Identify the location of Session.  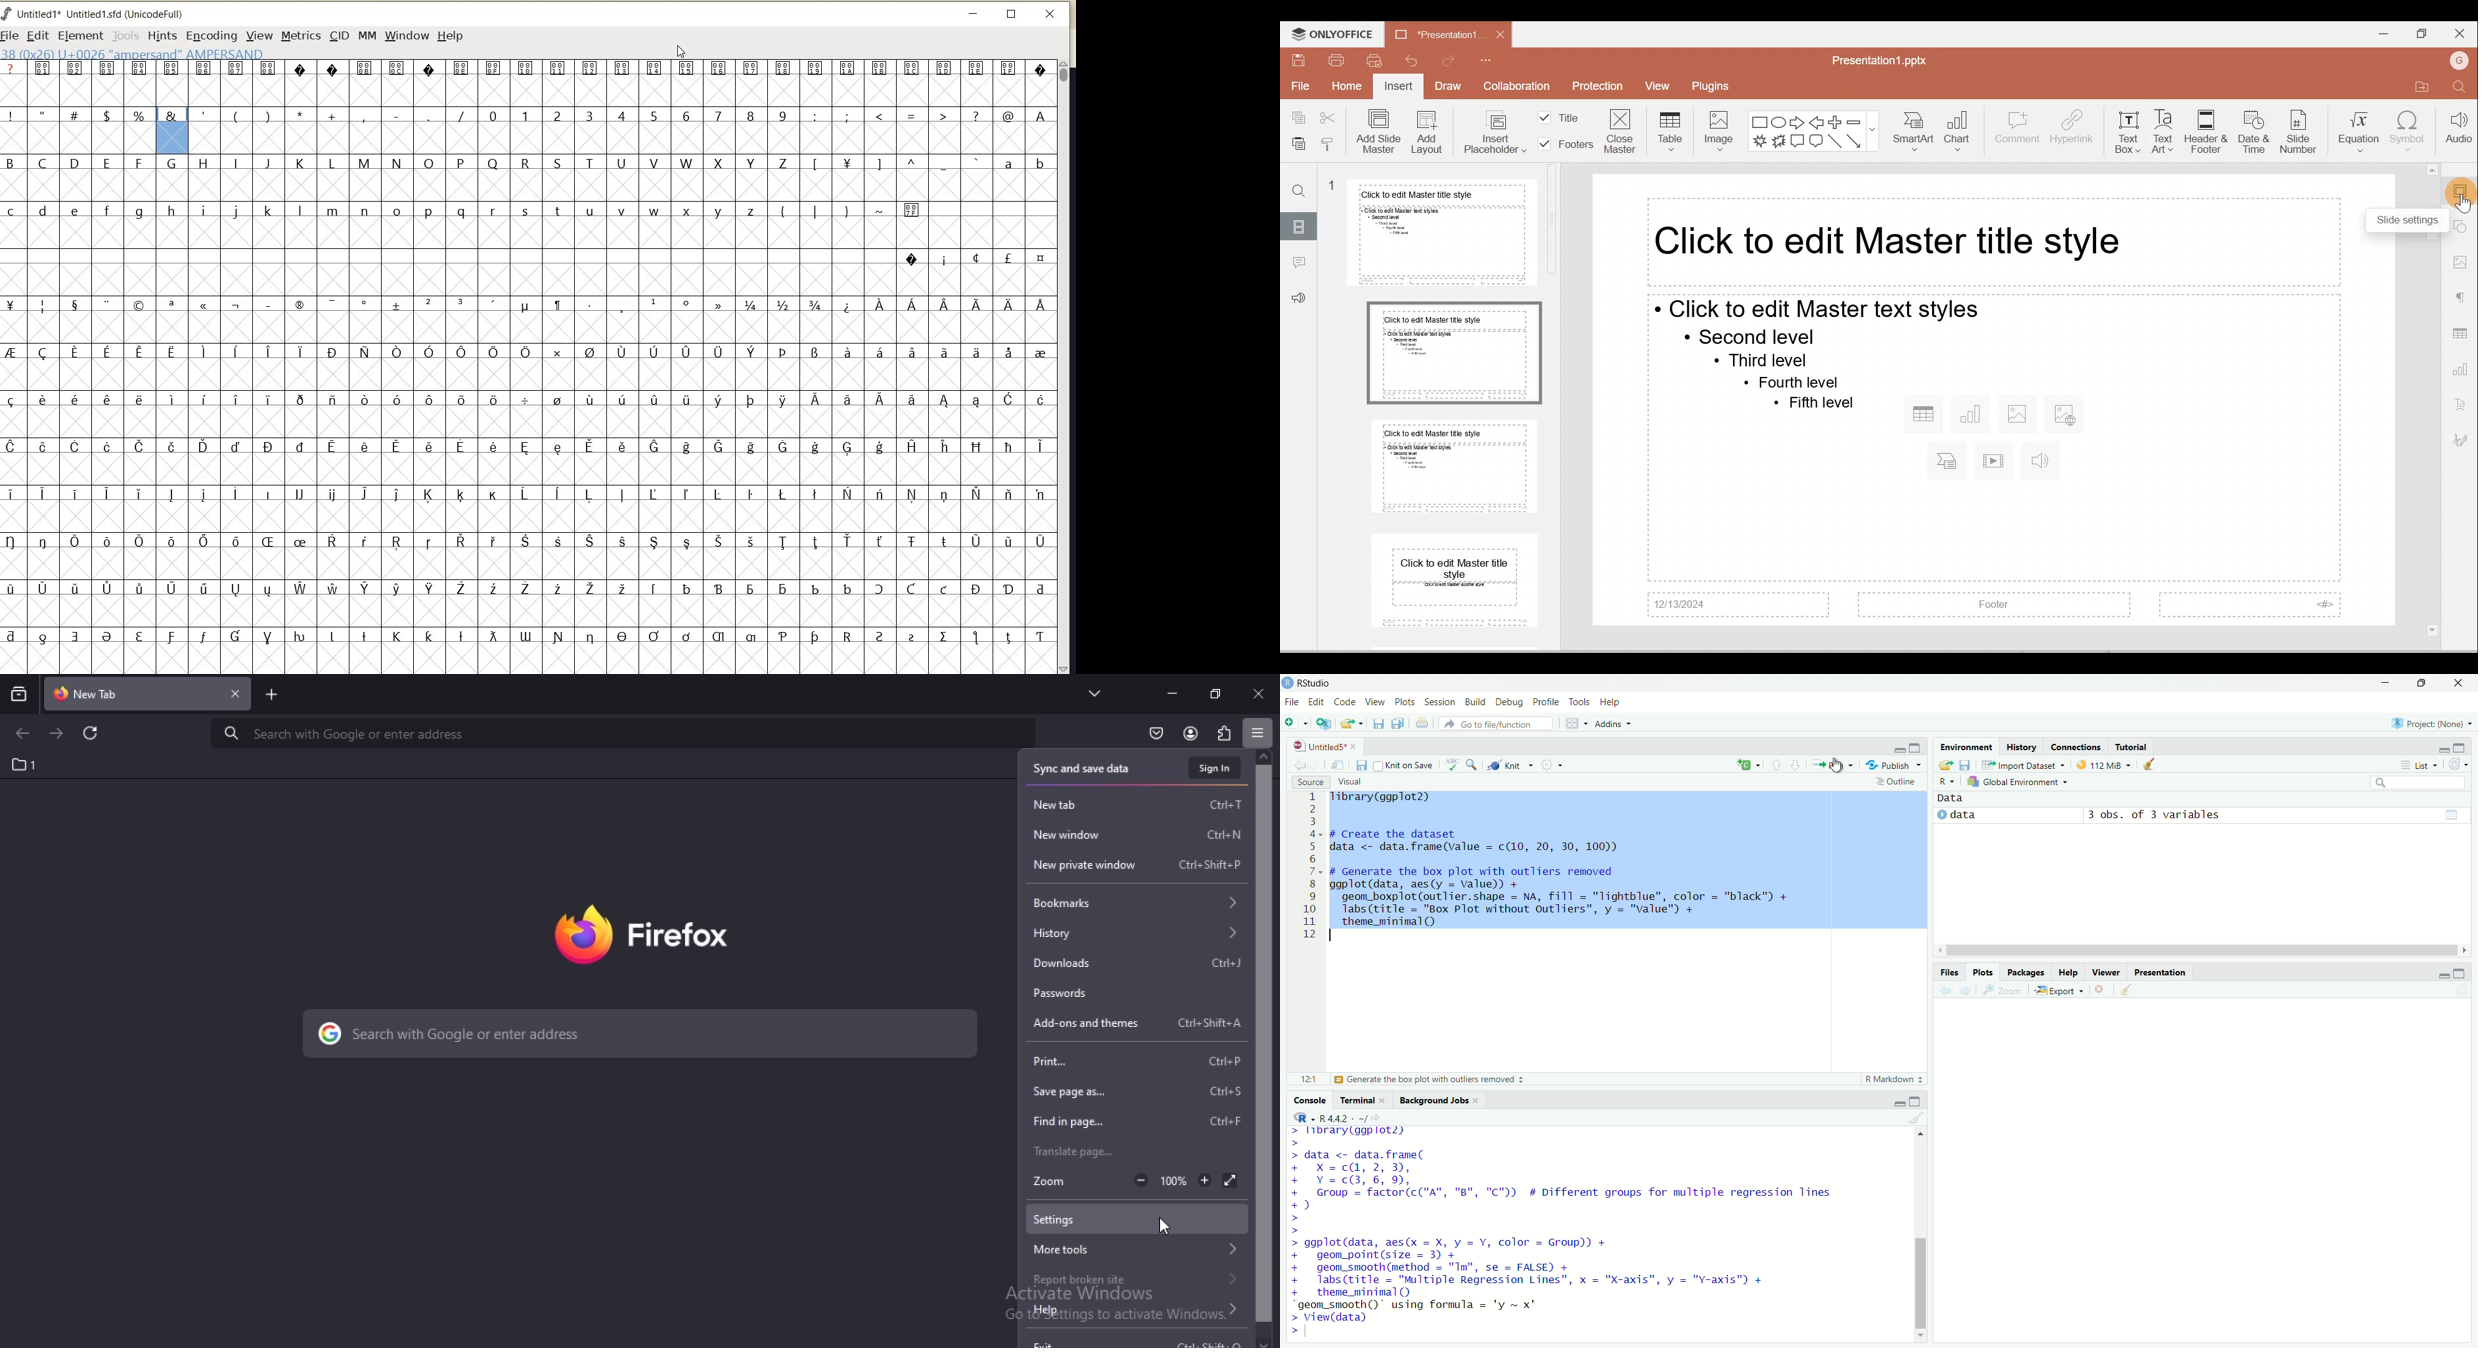
(1441, 703).